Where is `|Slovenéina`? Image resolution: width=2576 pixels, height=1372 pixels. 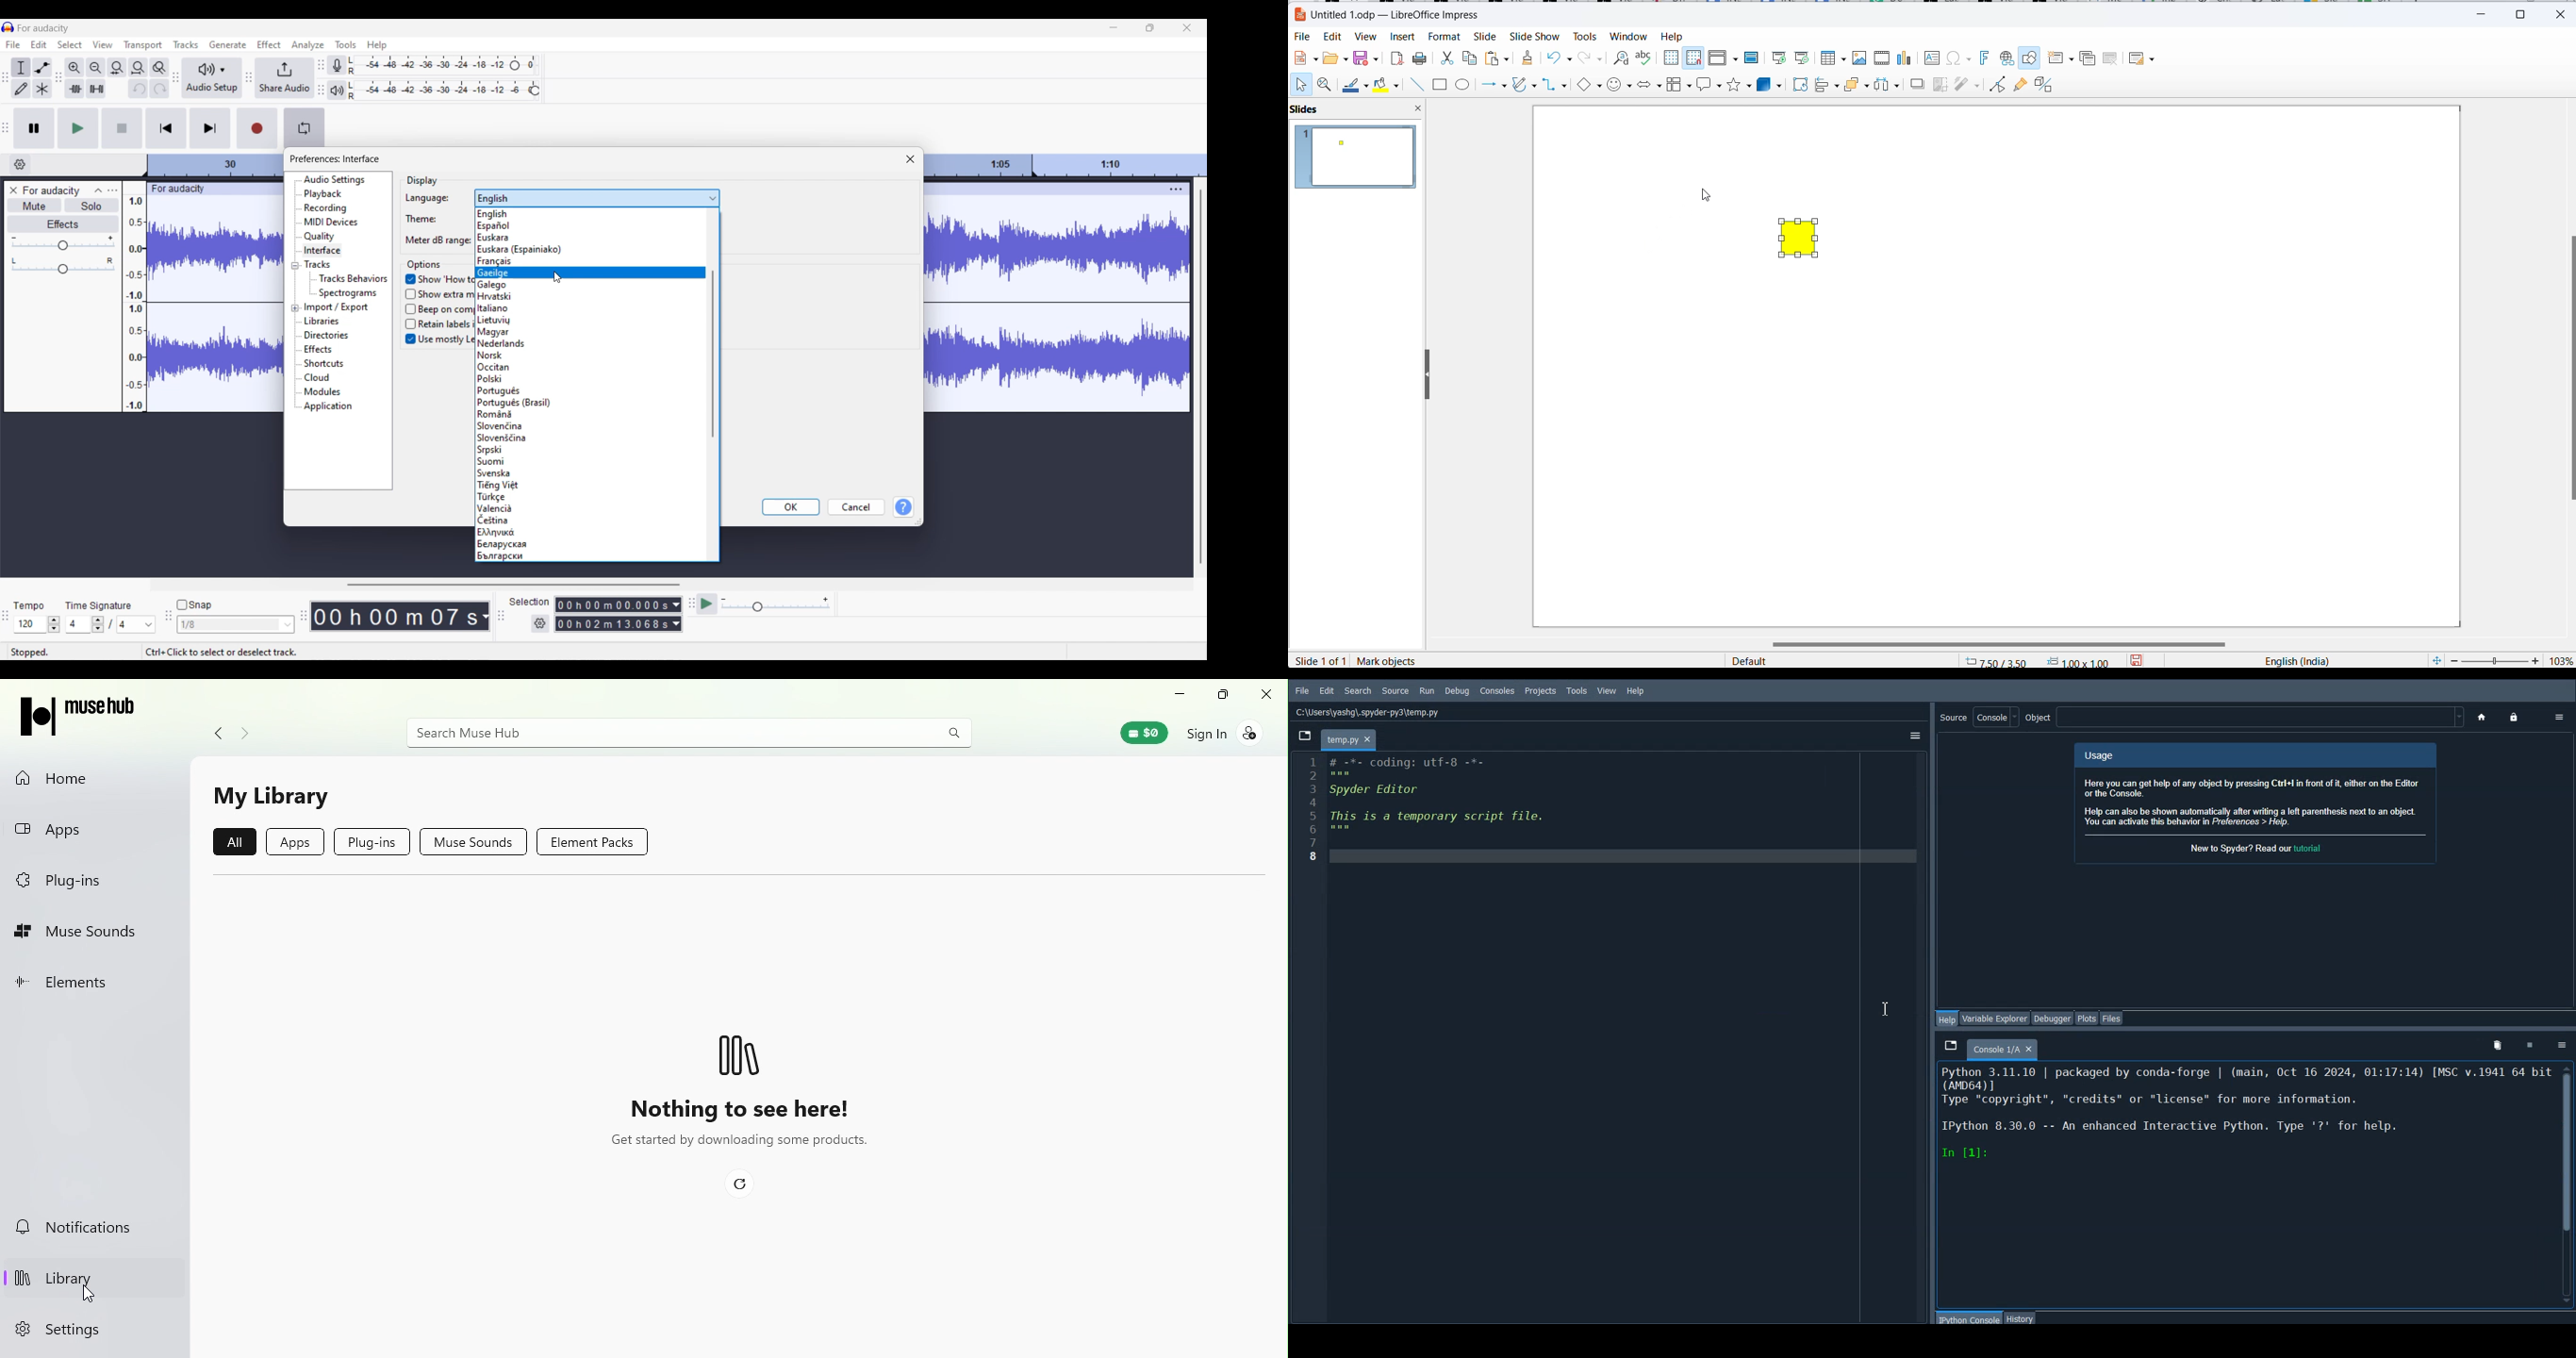
|Slovenéina is located at coordinates (498, 426).